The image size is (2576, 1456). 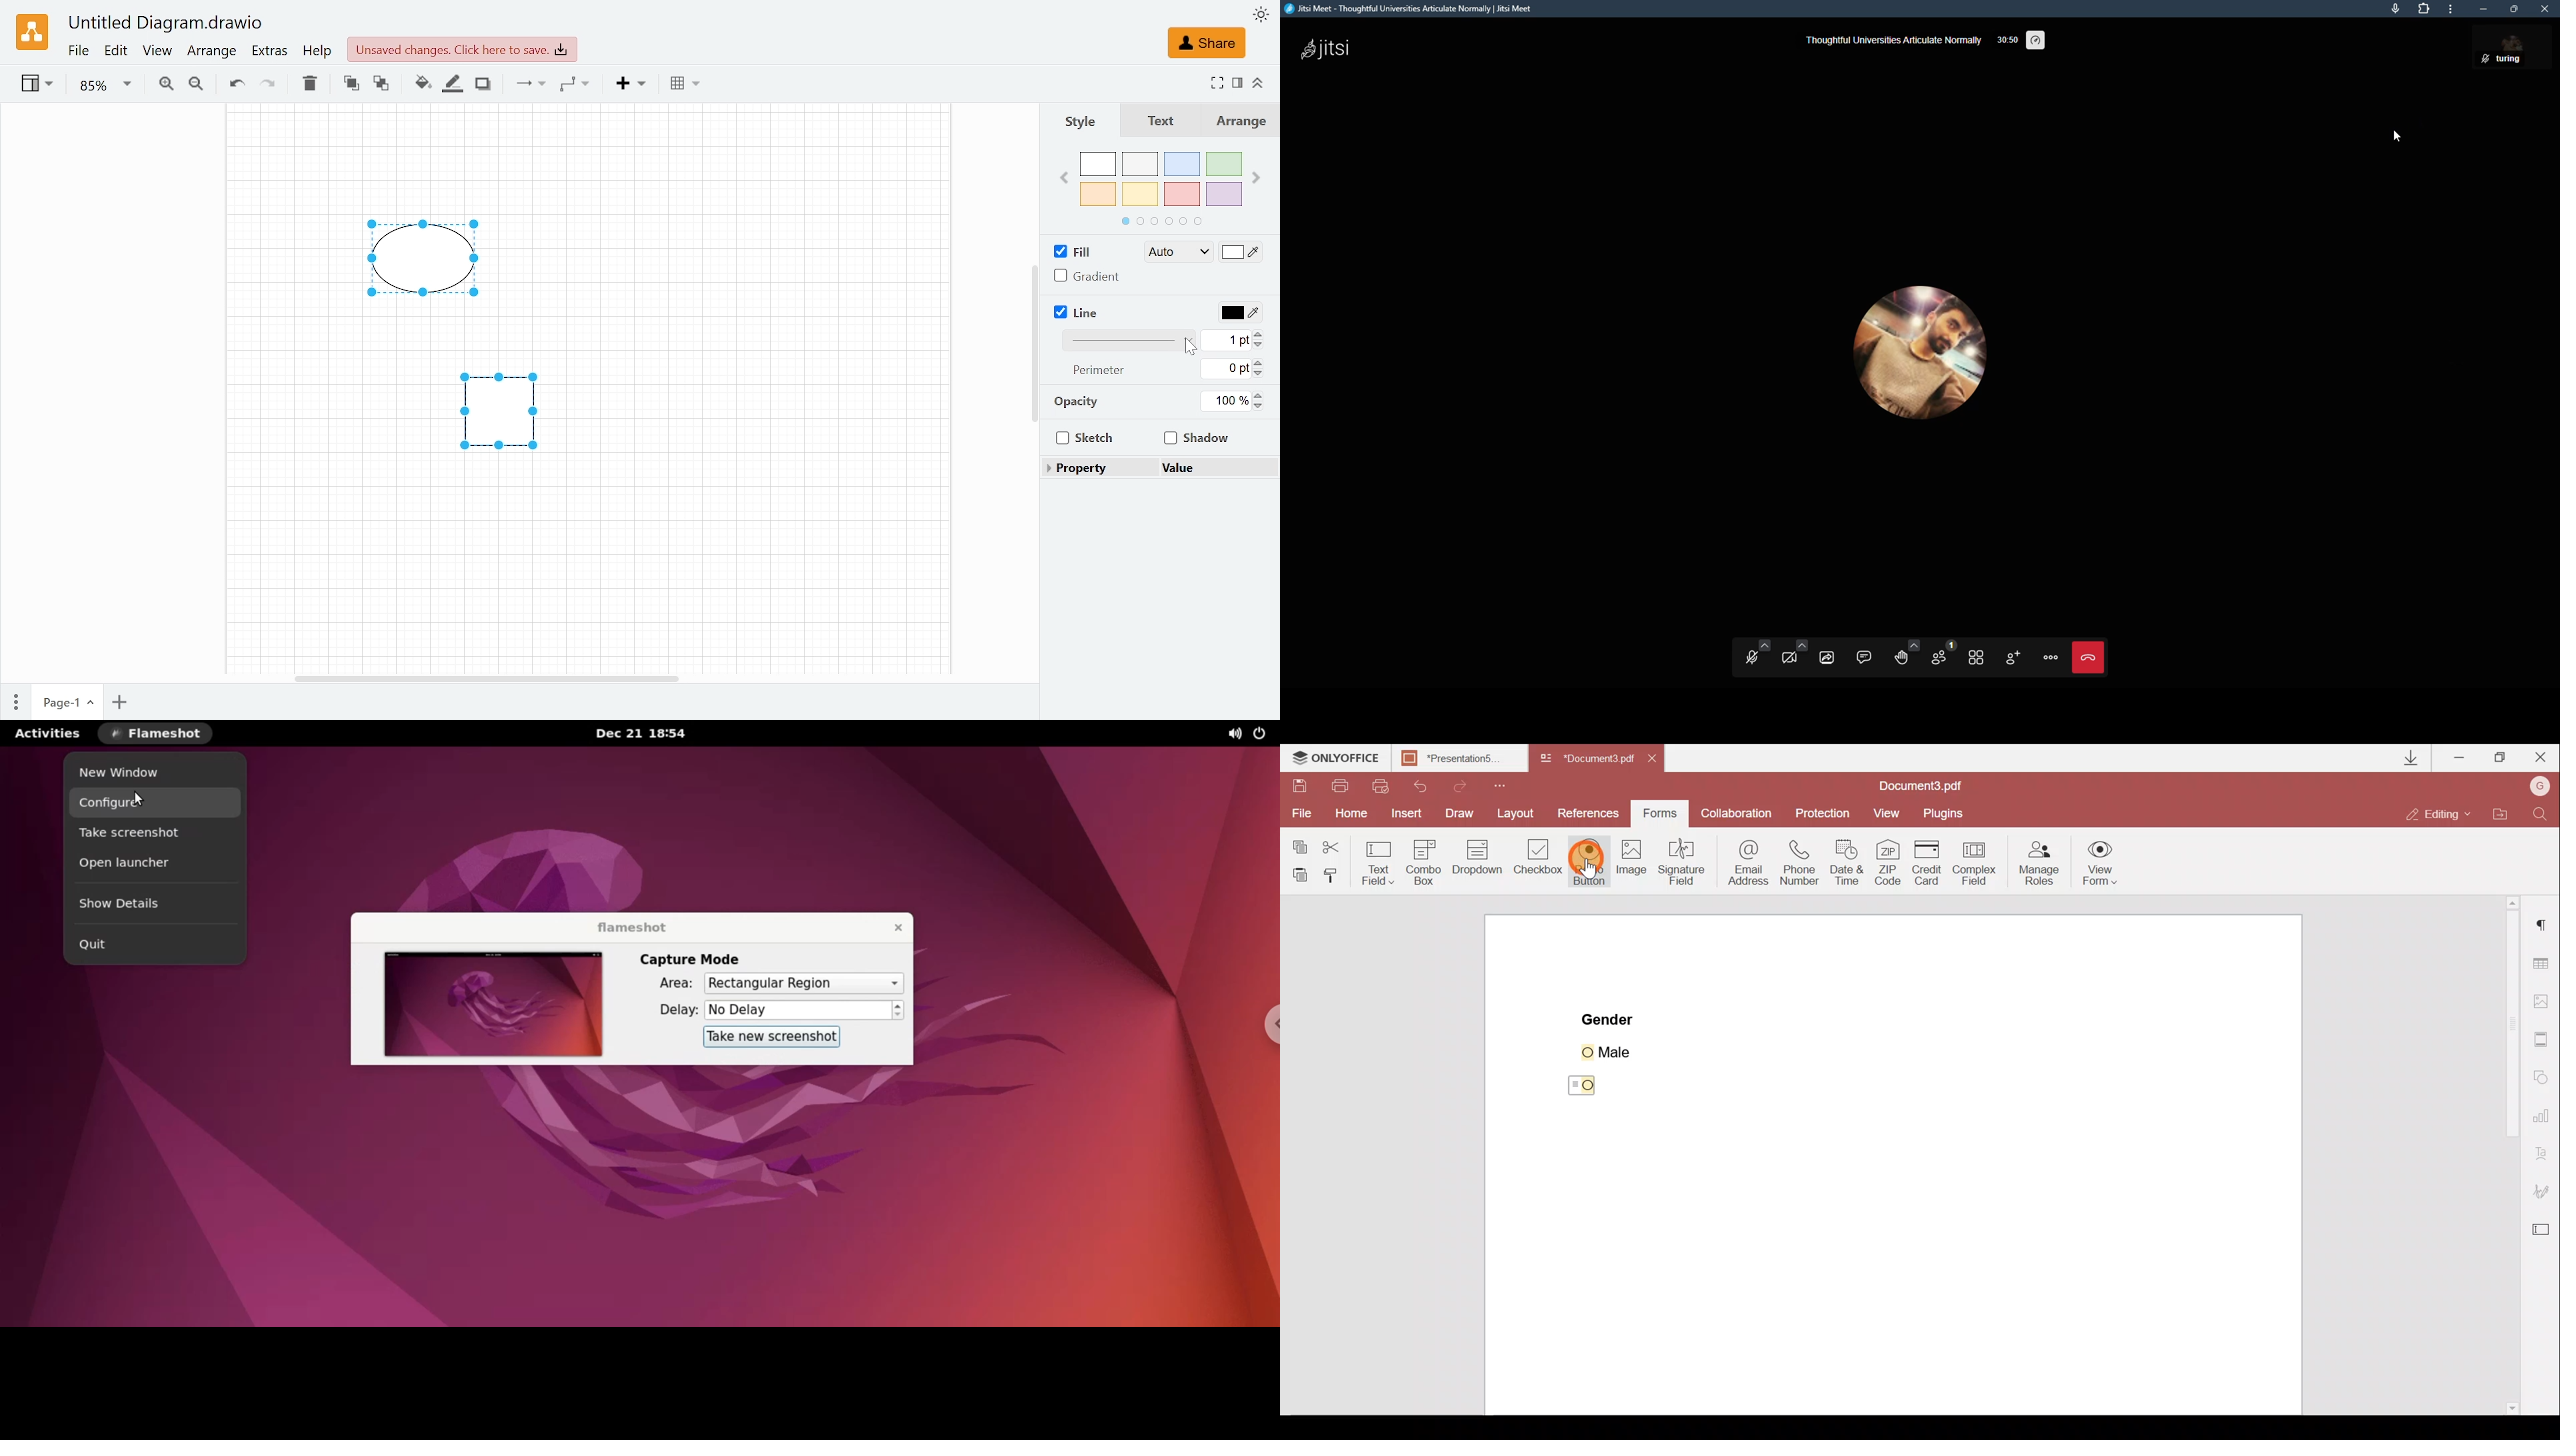 What do you see at coordinates (1075, 404) in the screenshot?
I see `Opacity` at bounding box center [1075, 404].